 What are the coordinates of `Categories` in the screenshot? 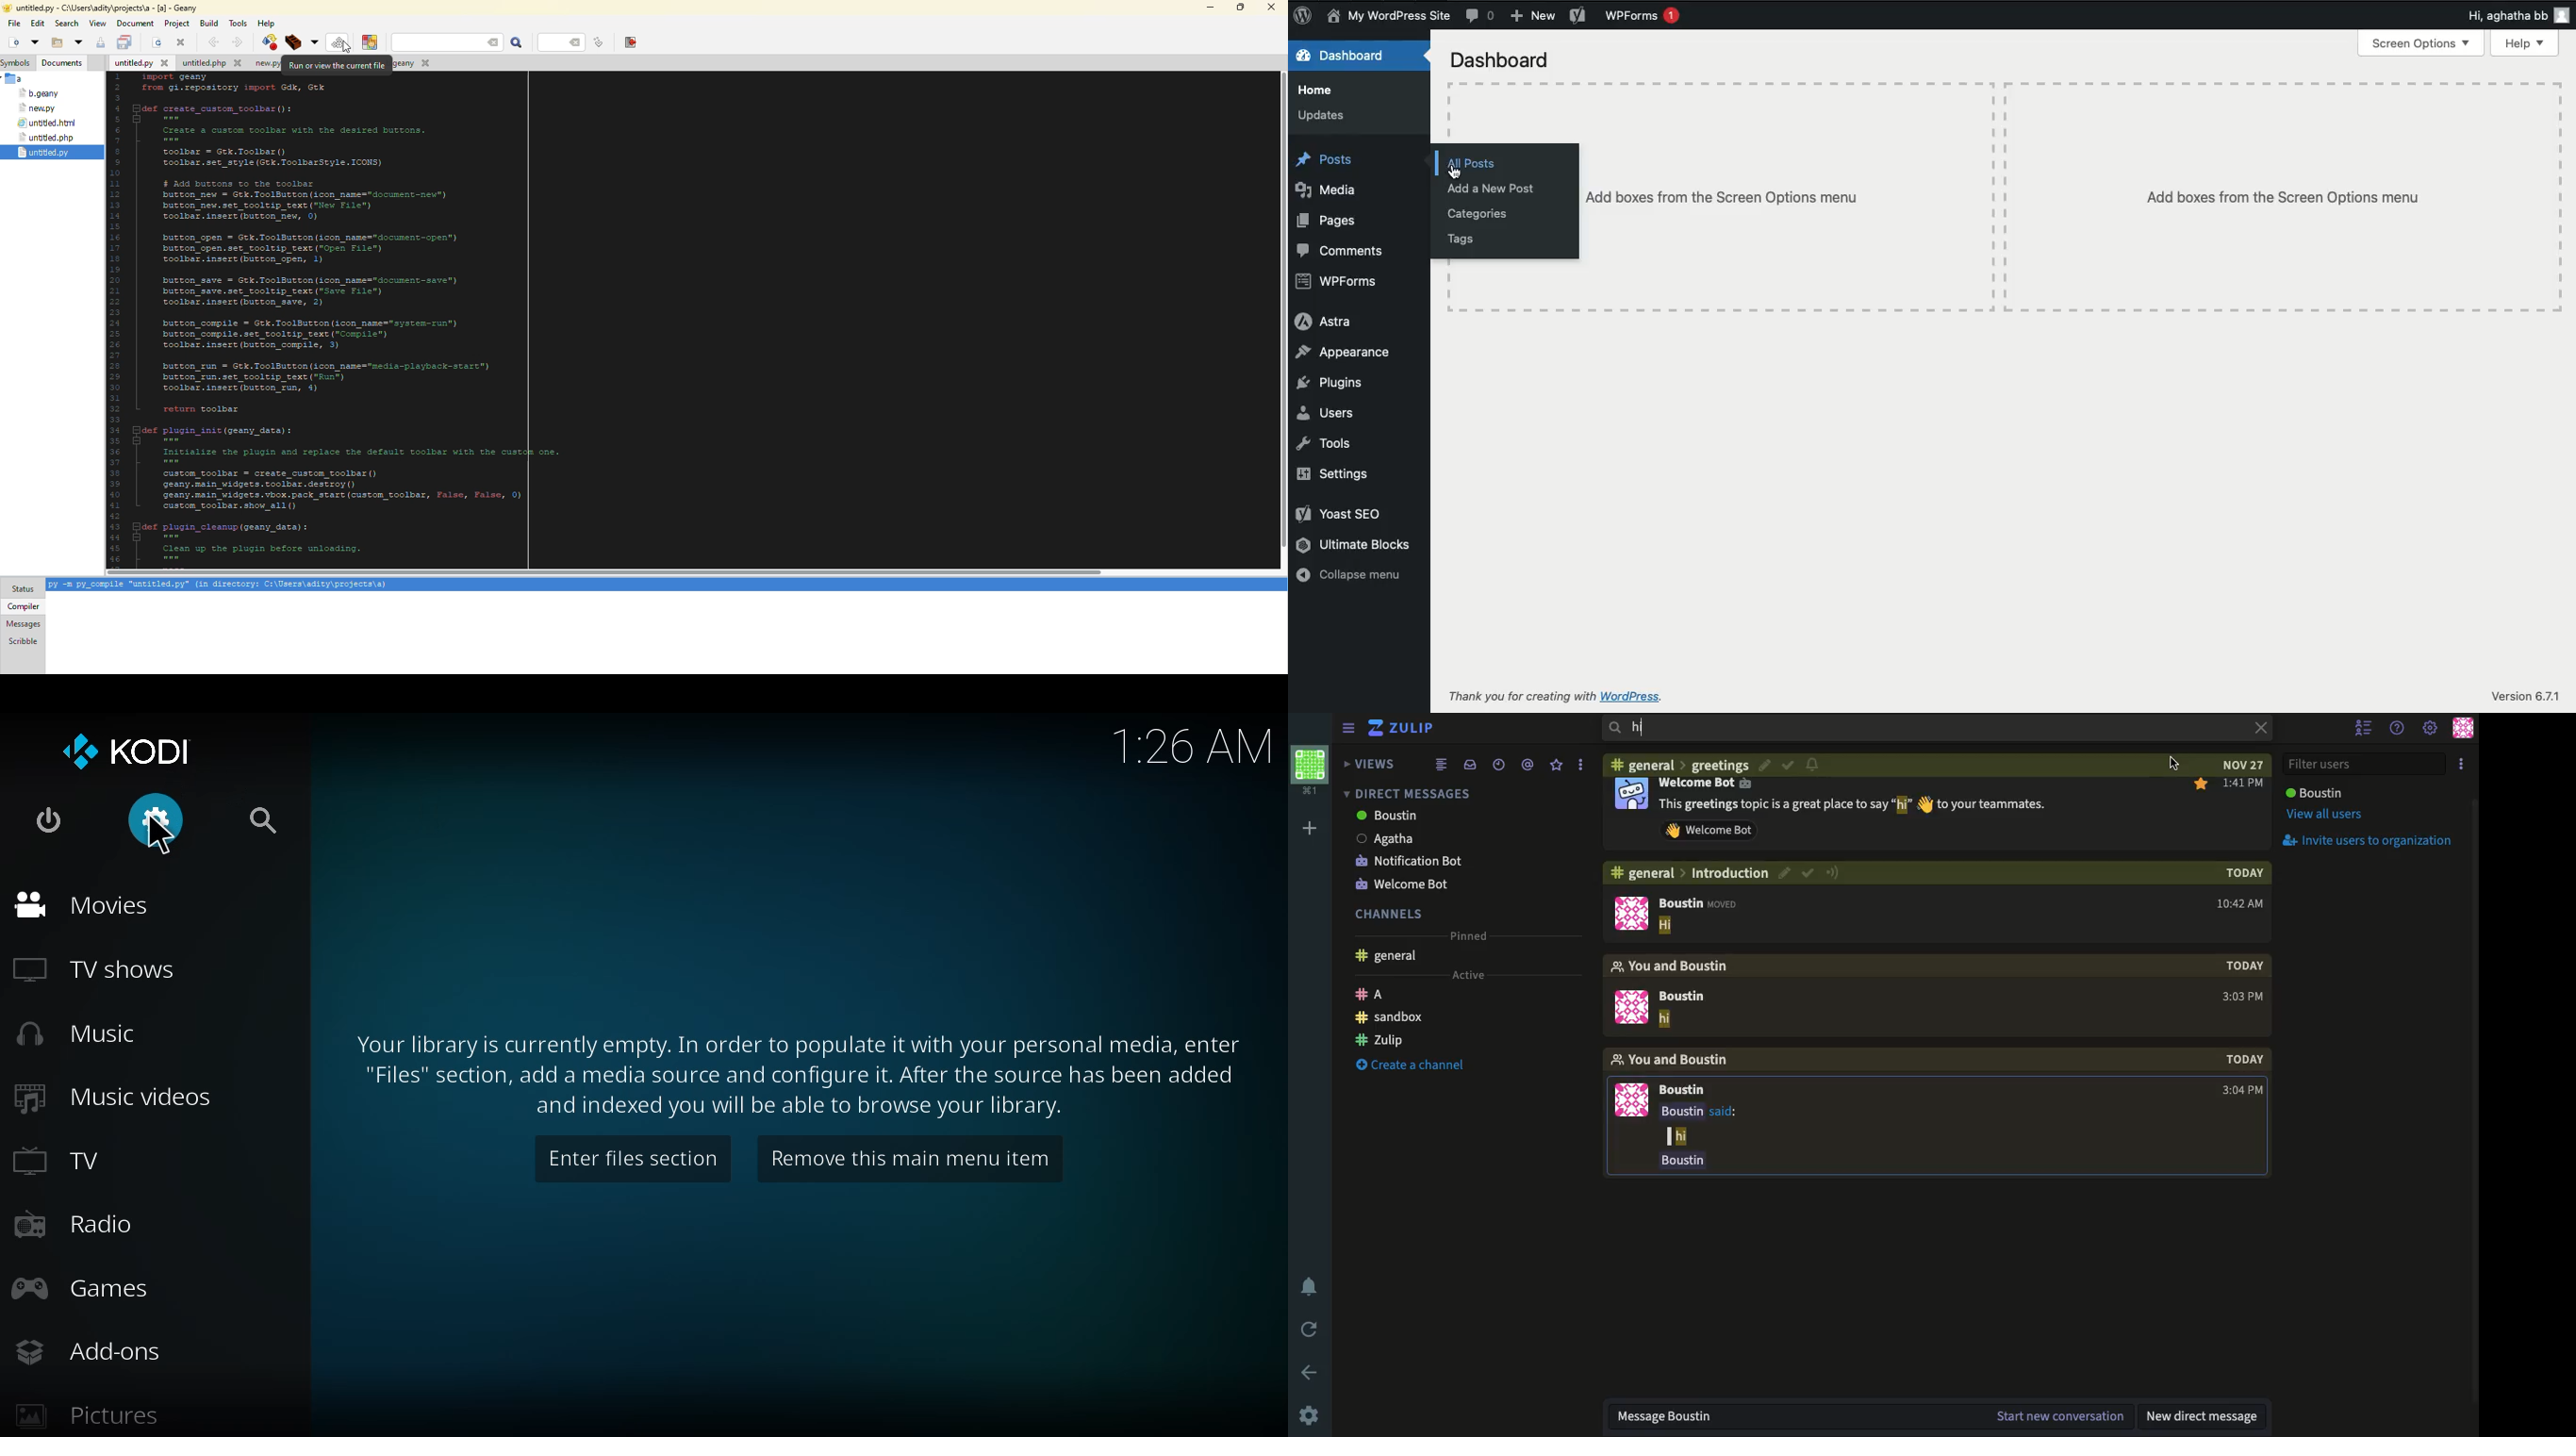 It's located at (1481, 213).